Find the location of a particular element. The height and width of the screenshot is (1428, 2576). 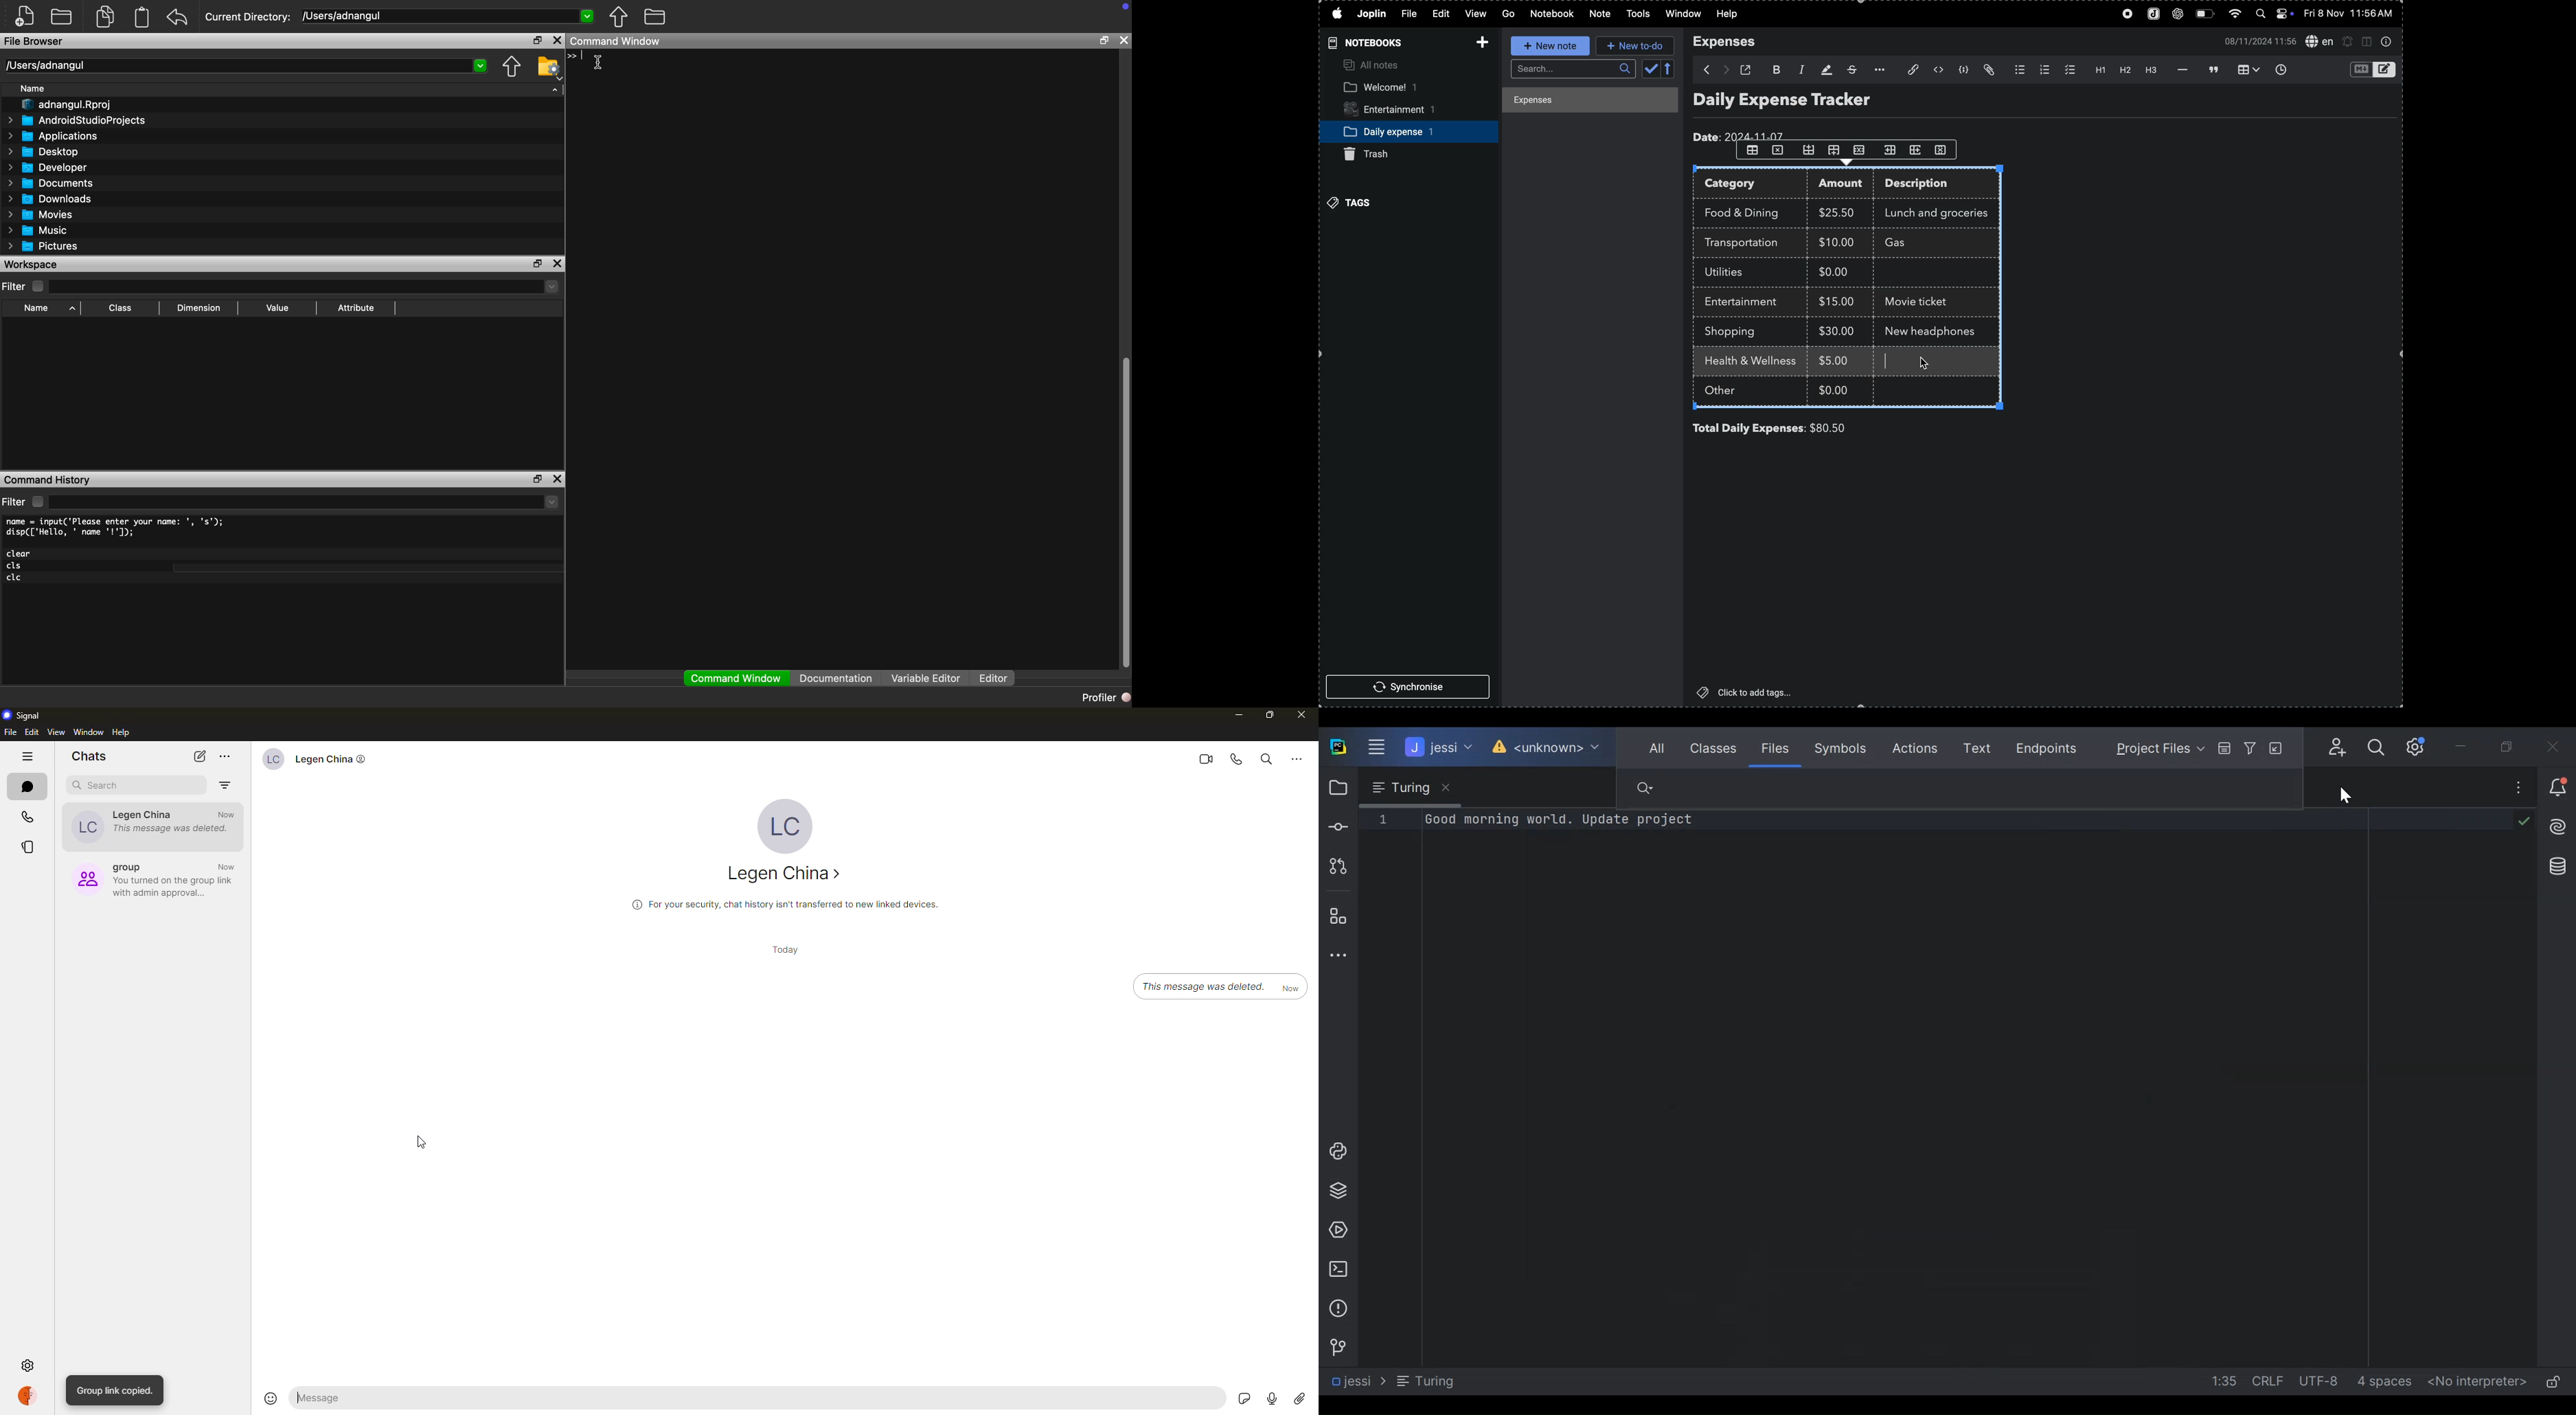

category is located at coordinates (1752, 184).